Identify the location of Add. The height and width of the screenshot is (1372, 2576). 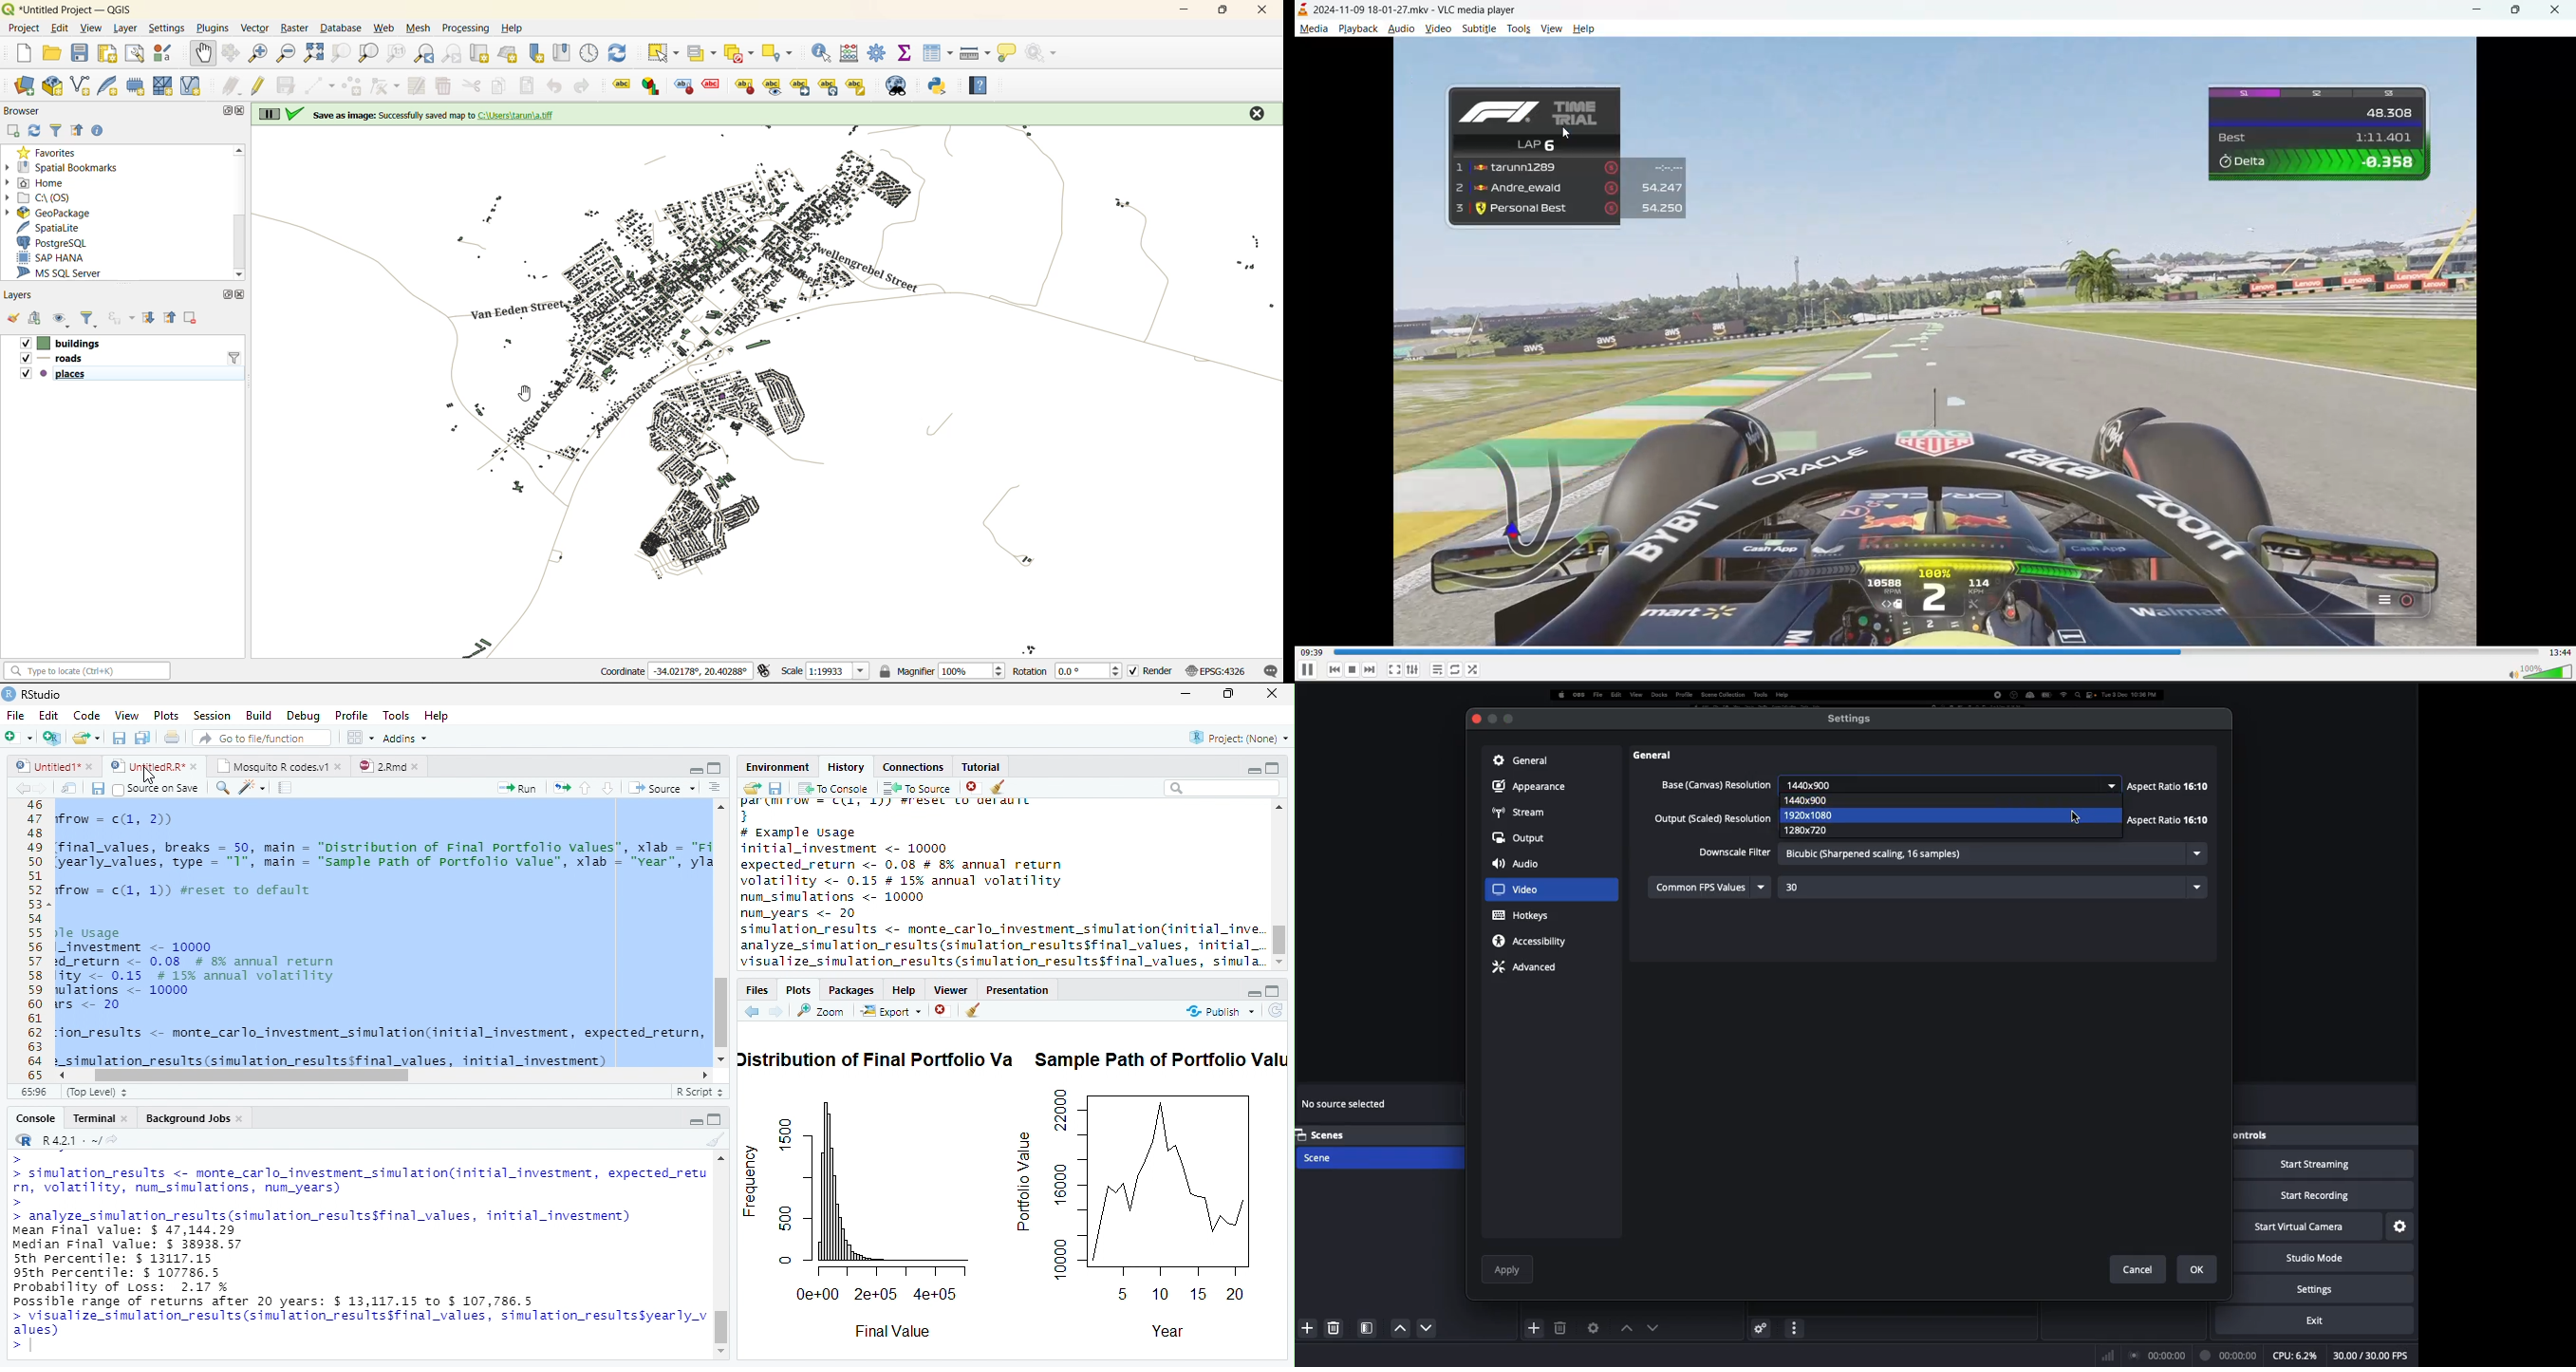
(1305, 1326).